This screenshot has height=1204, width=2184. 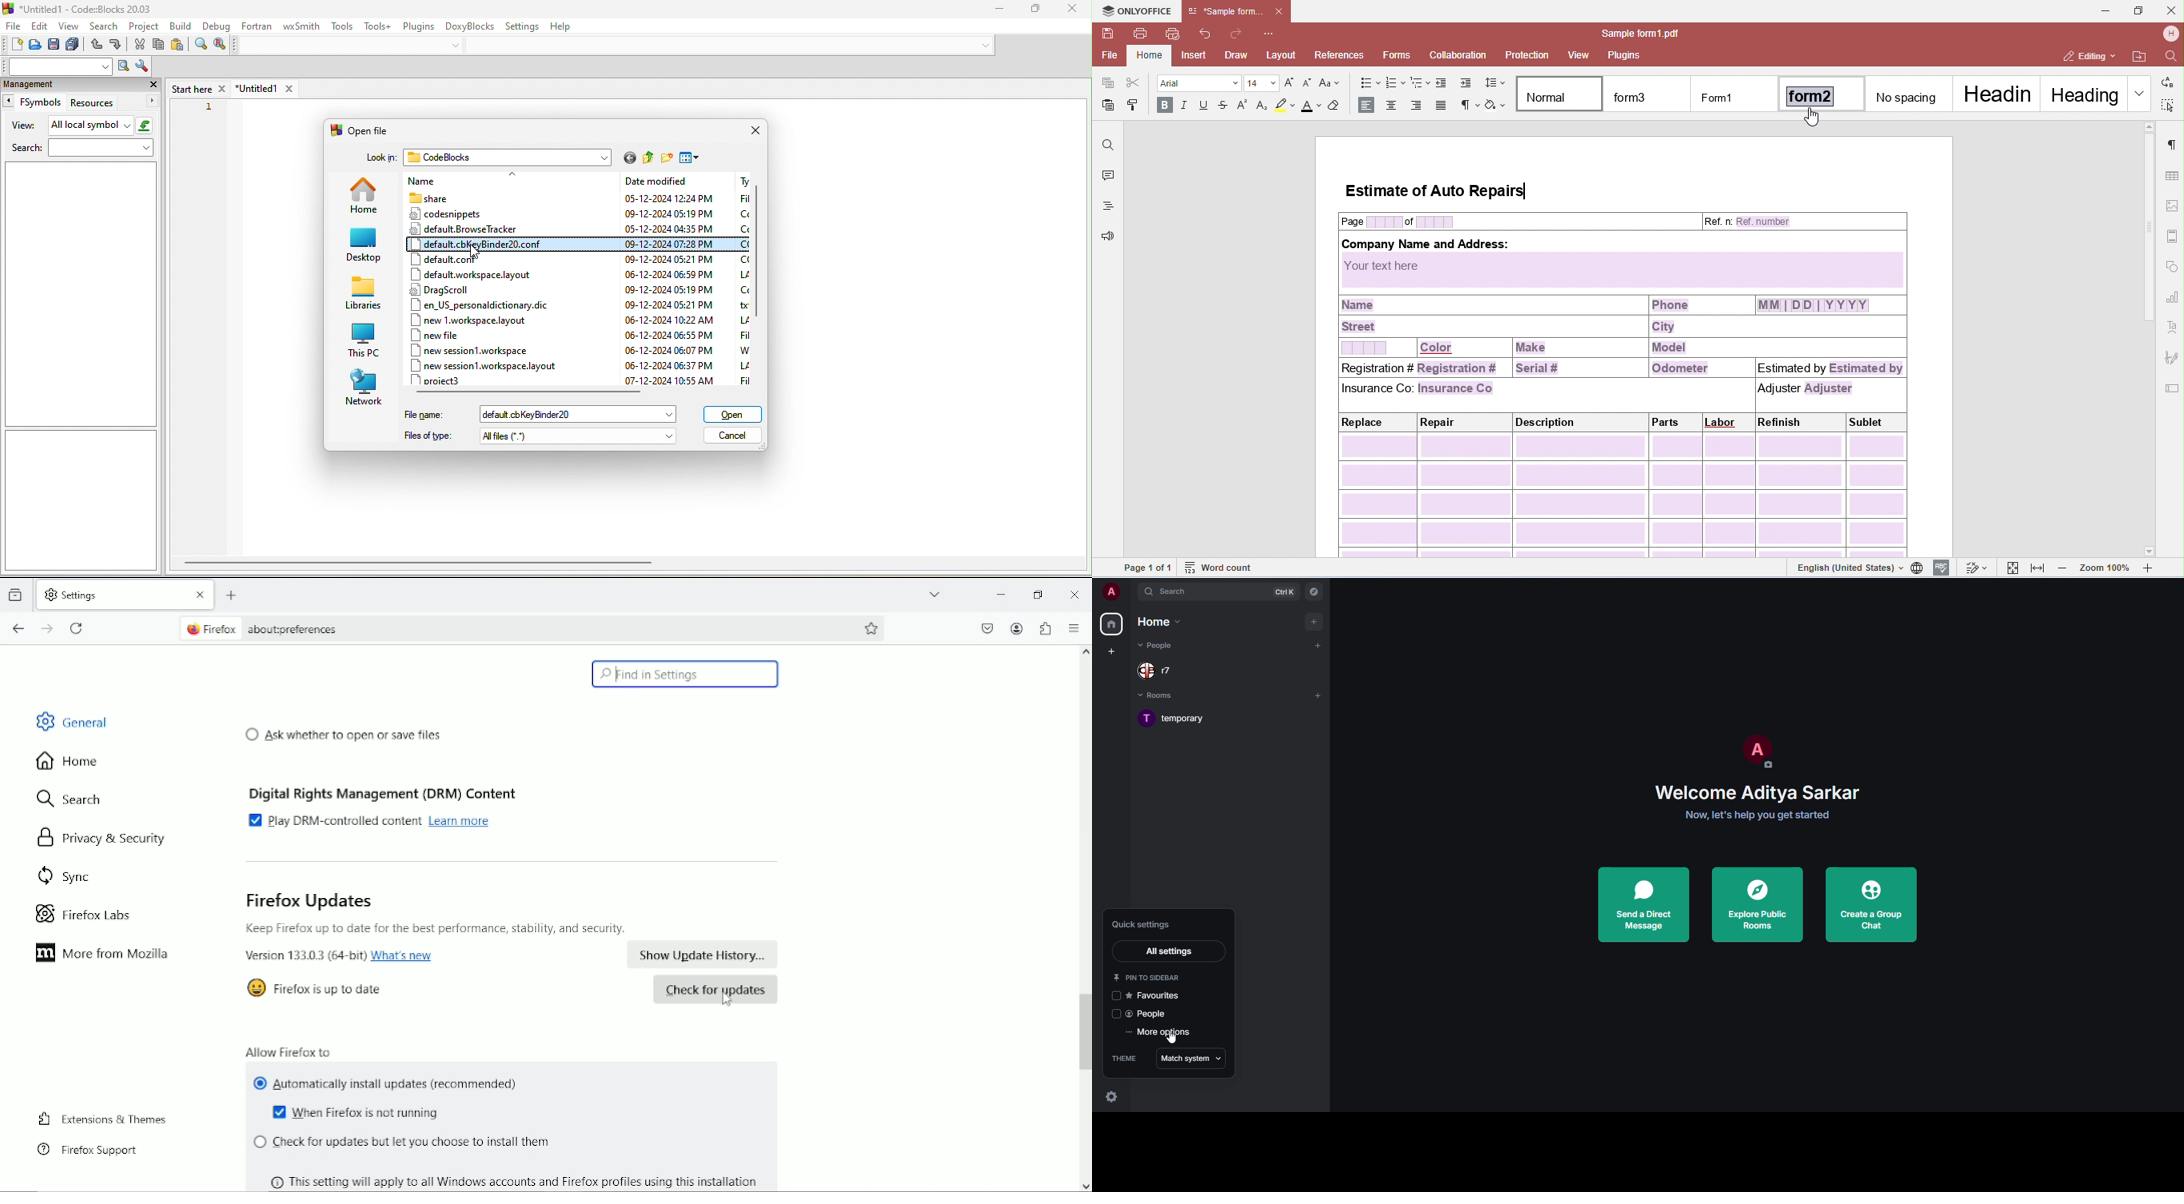 I want to click on new, so click(x=13, y=46).